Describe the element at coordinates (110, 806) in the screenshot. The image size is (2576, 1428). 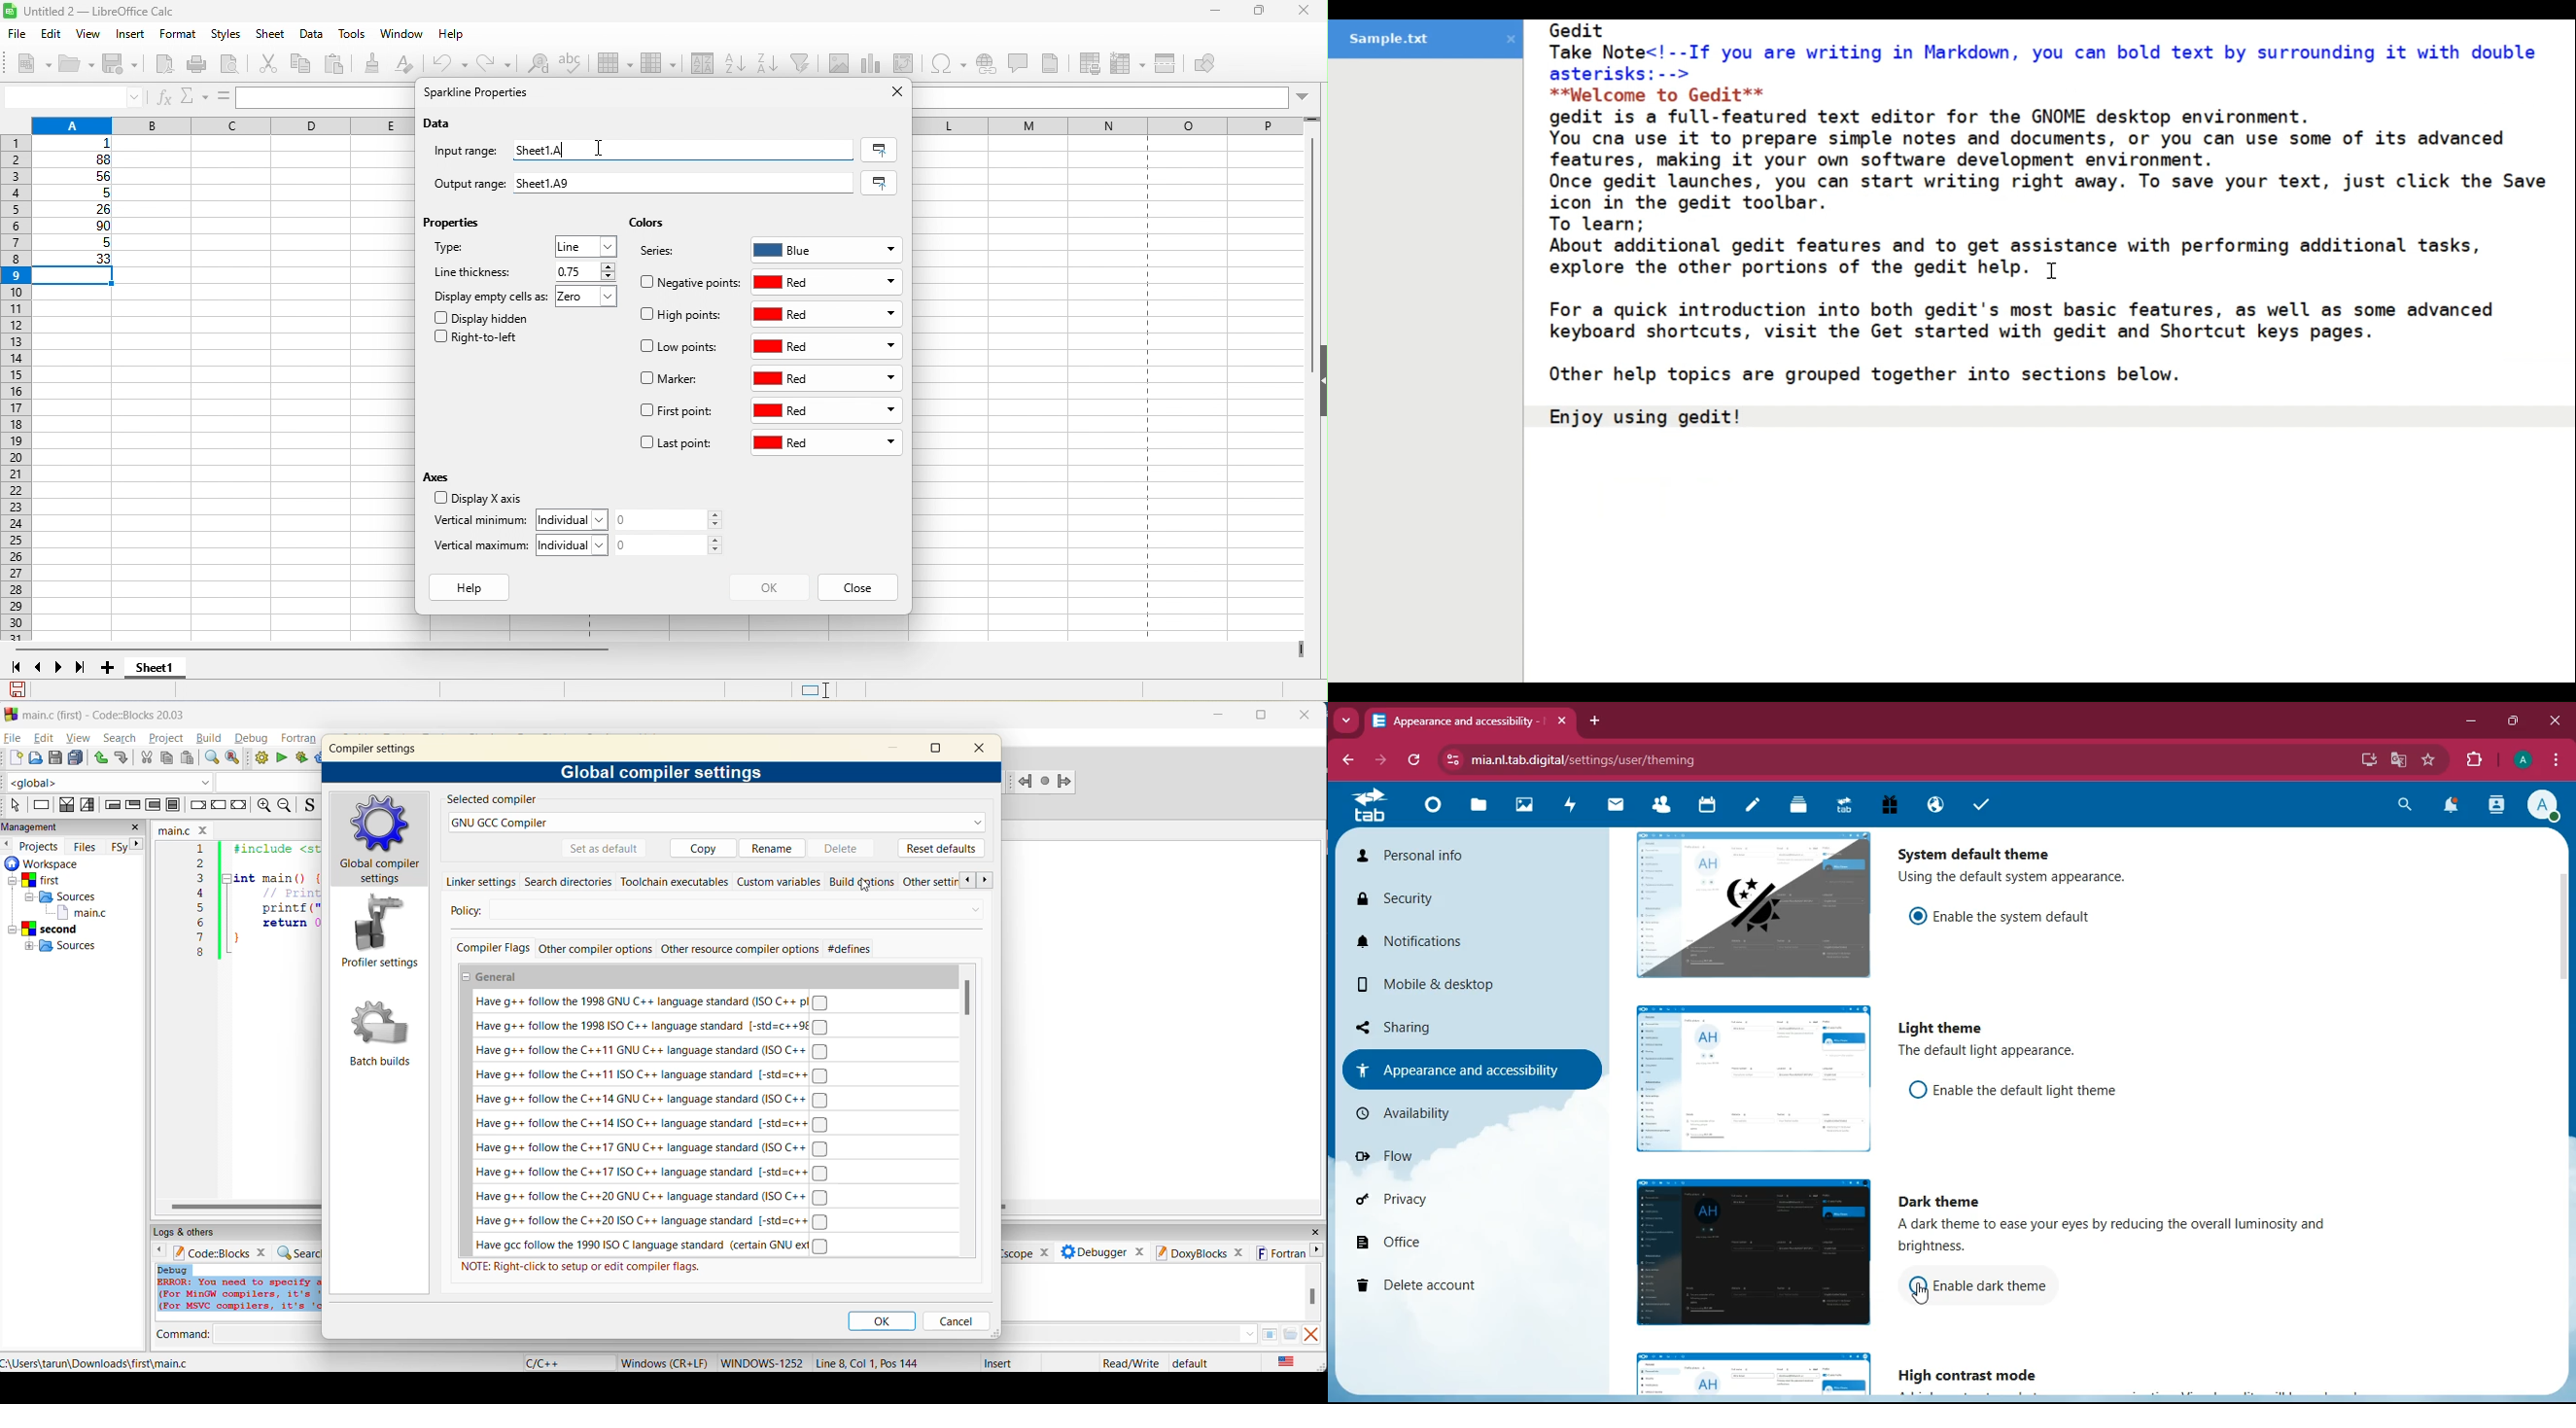
I see `entry condition loop` at that location.